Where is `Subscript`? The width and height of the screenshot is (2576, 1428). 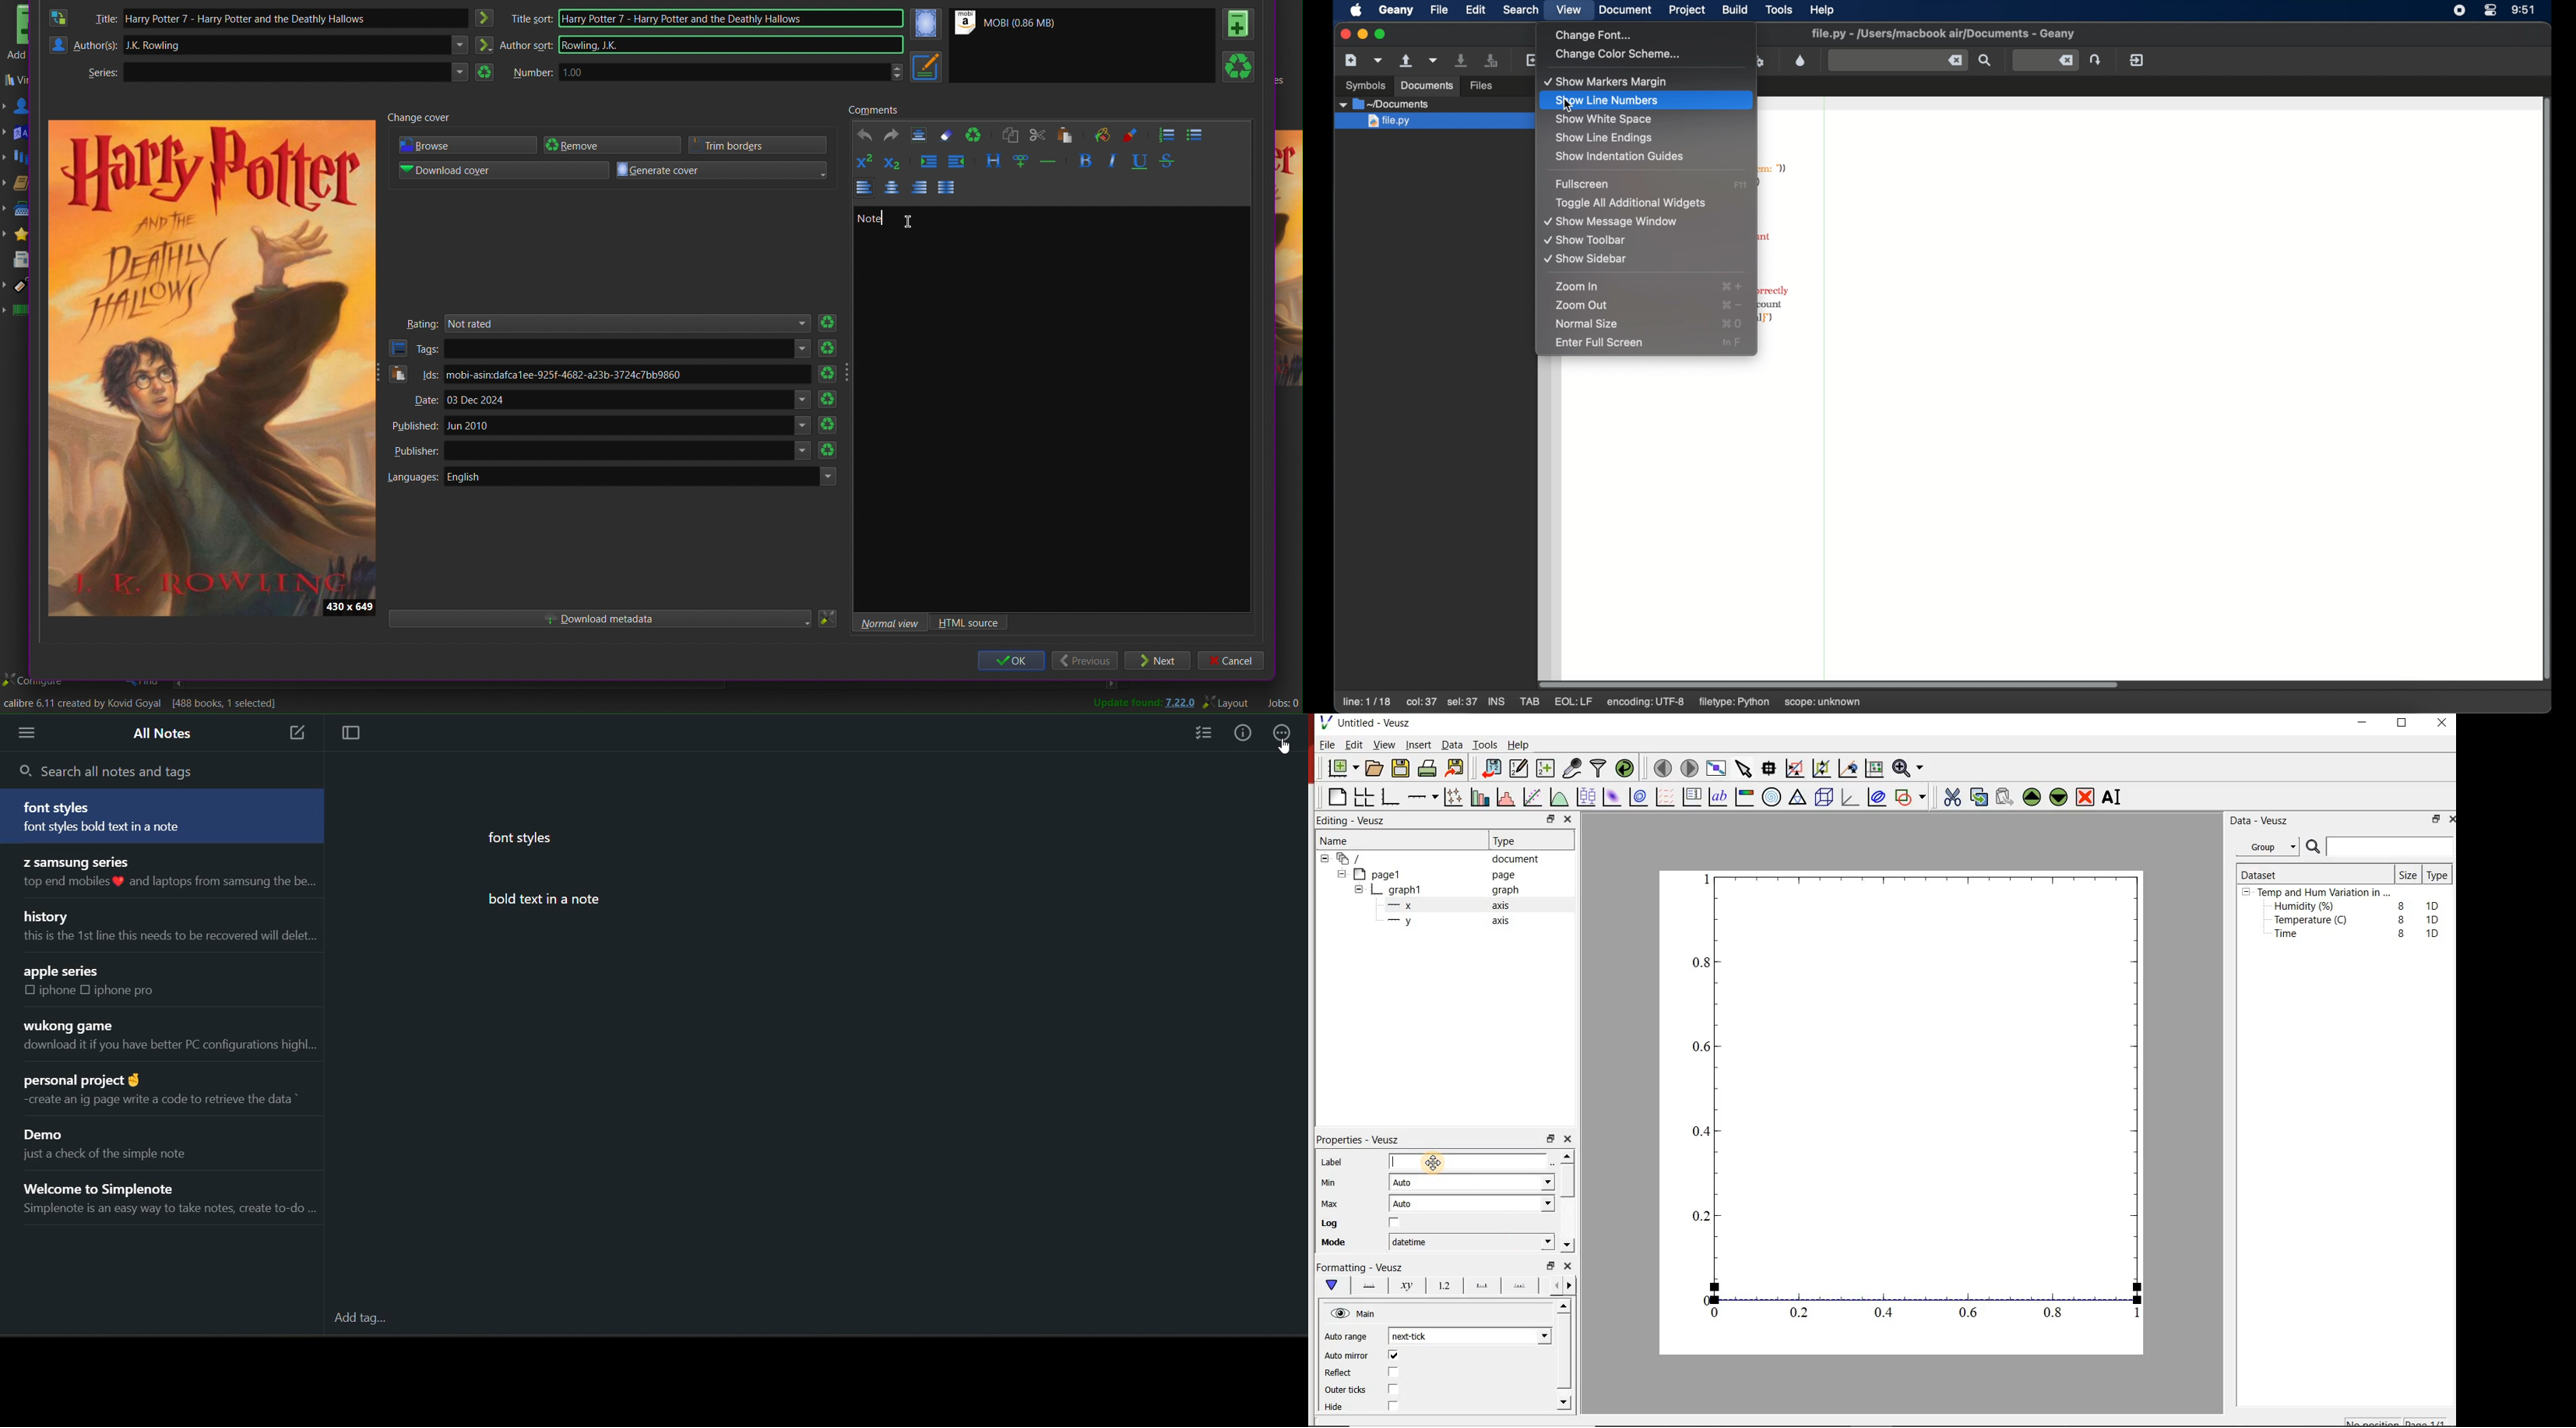 Subscript is located at coordinates (893, 162).